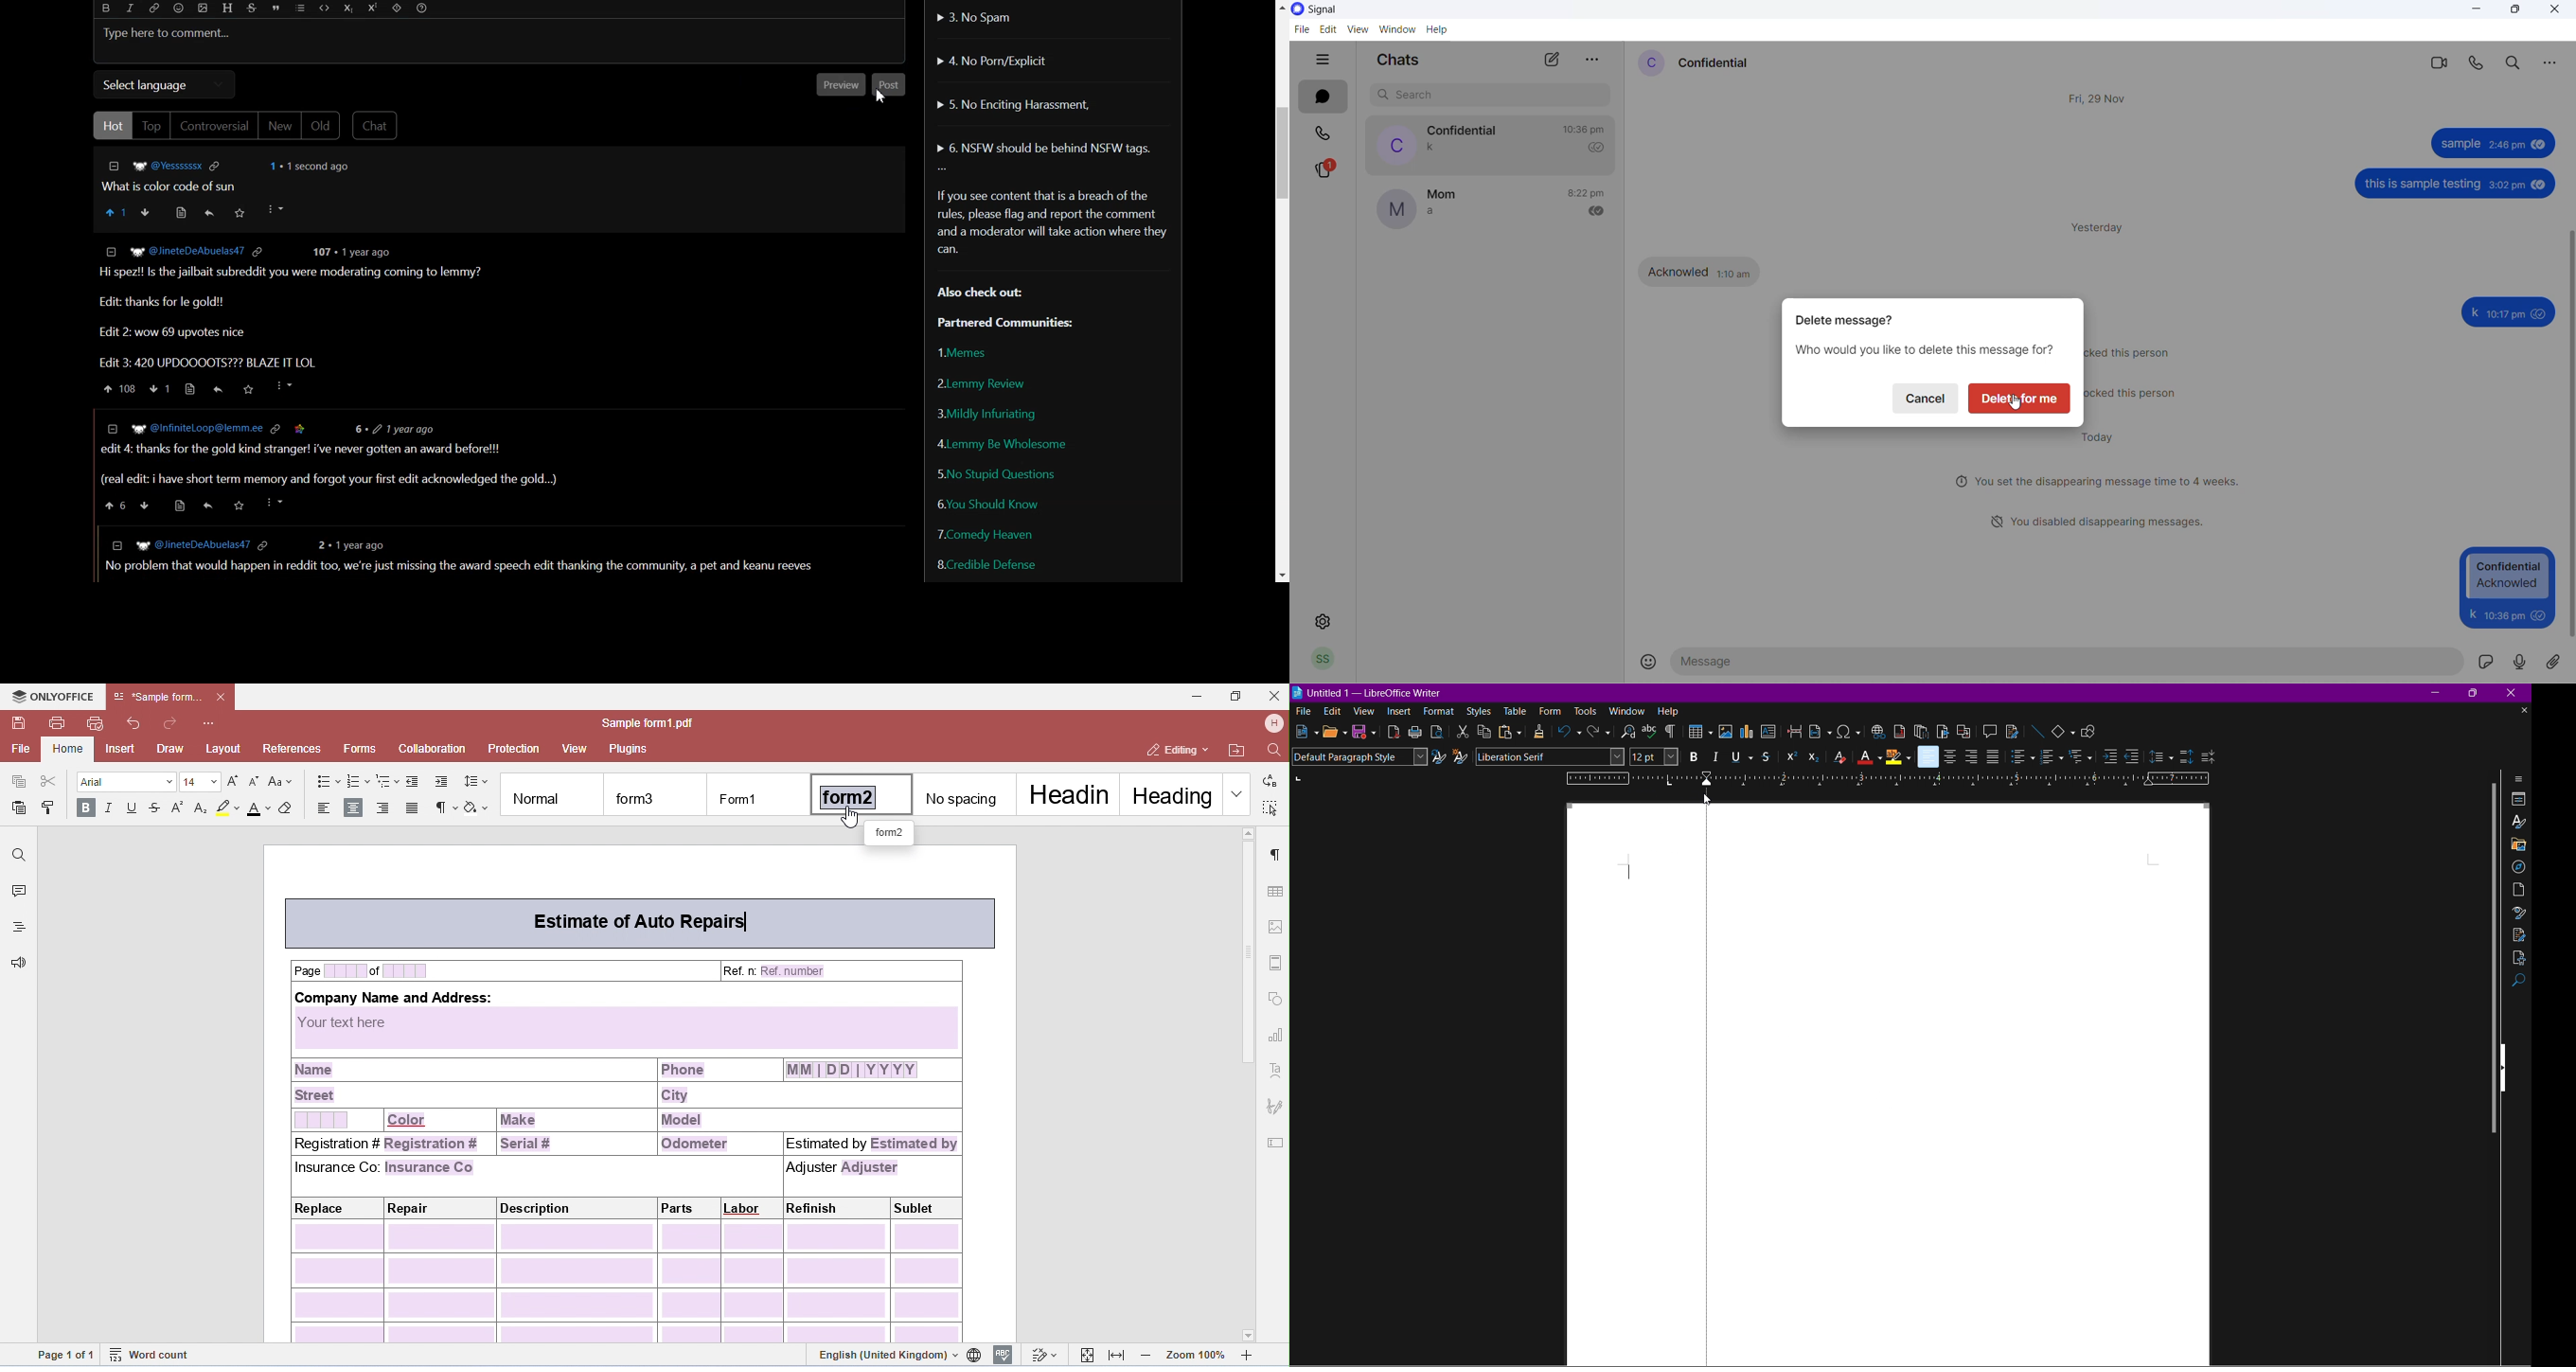 This screenshot has width=2576, height=1372. What do you see at coordinates (305, 450) in the screenshot?
I see `edit 4: thanks for the gold kind stranger! i've never gotten an award before!!!` at bounding box center [305, 450].